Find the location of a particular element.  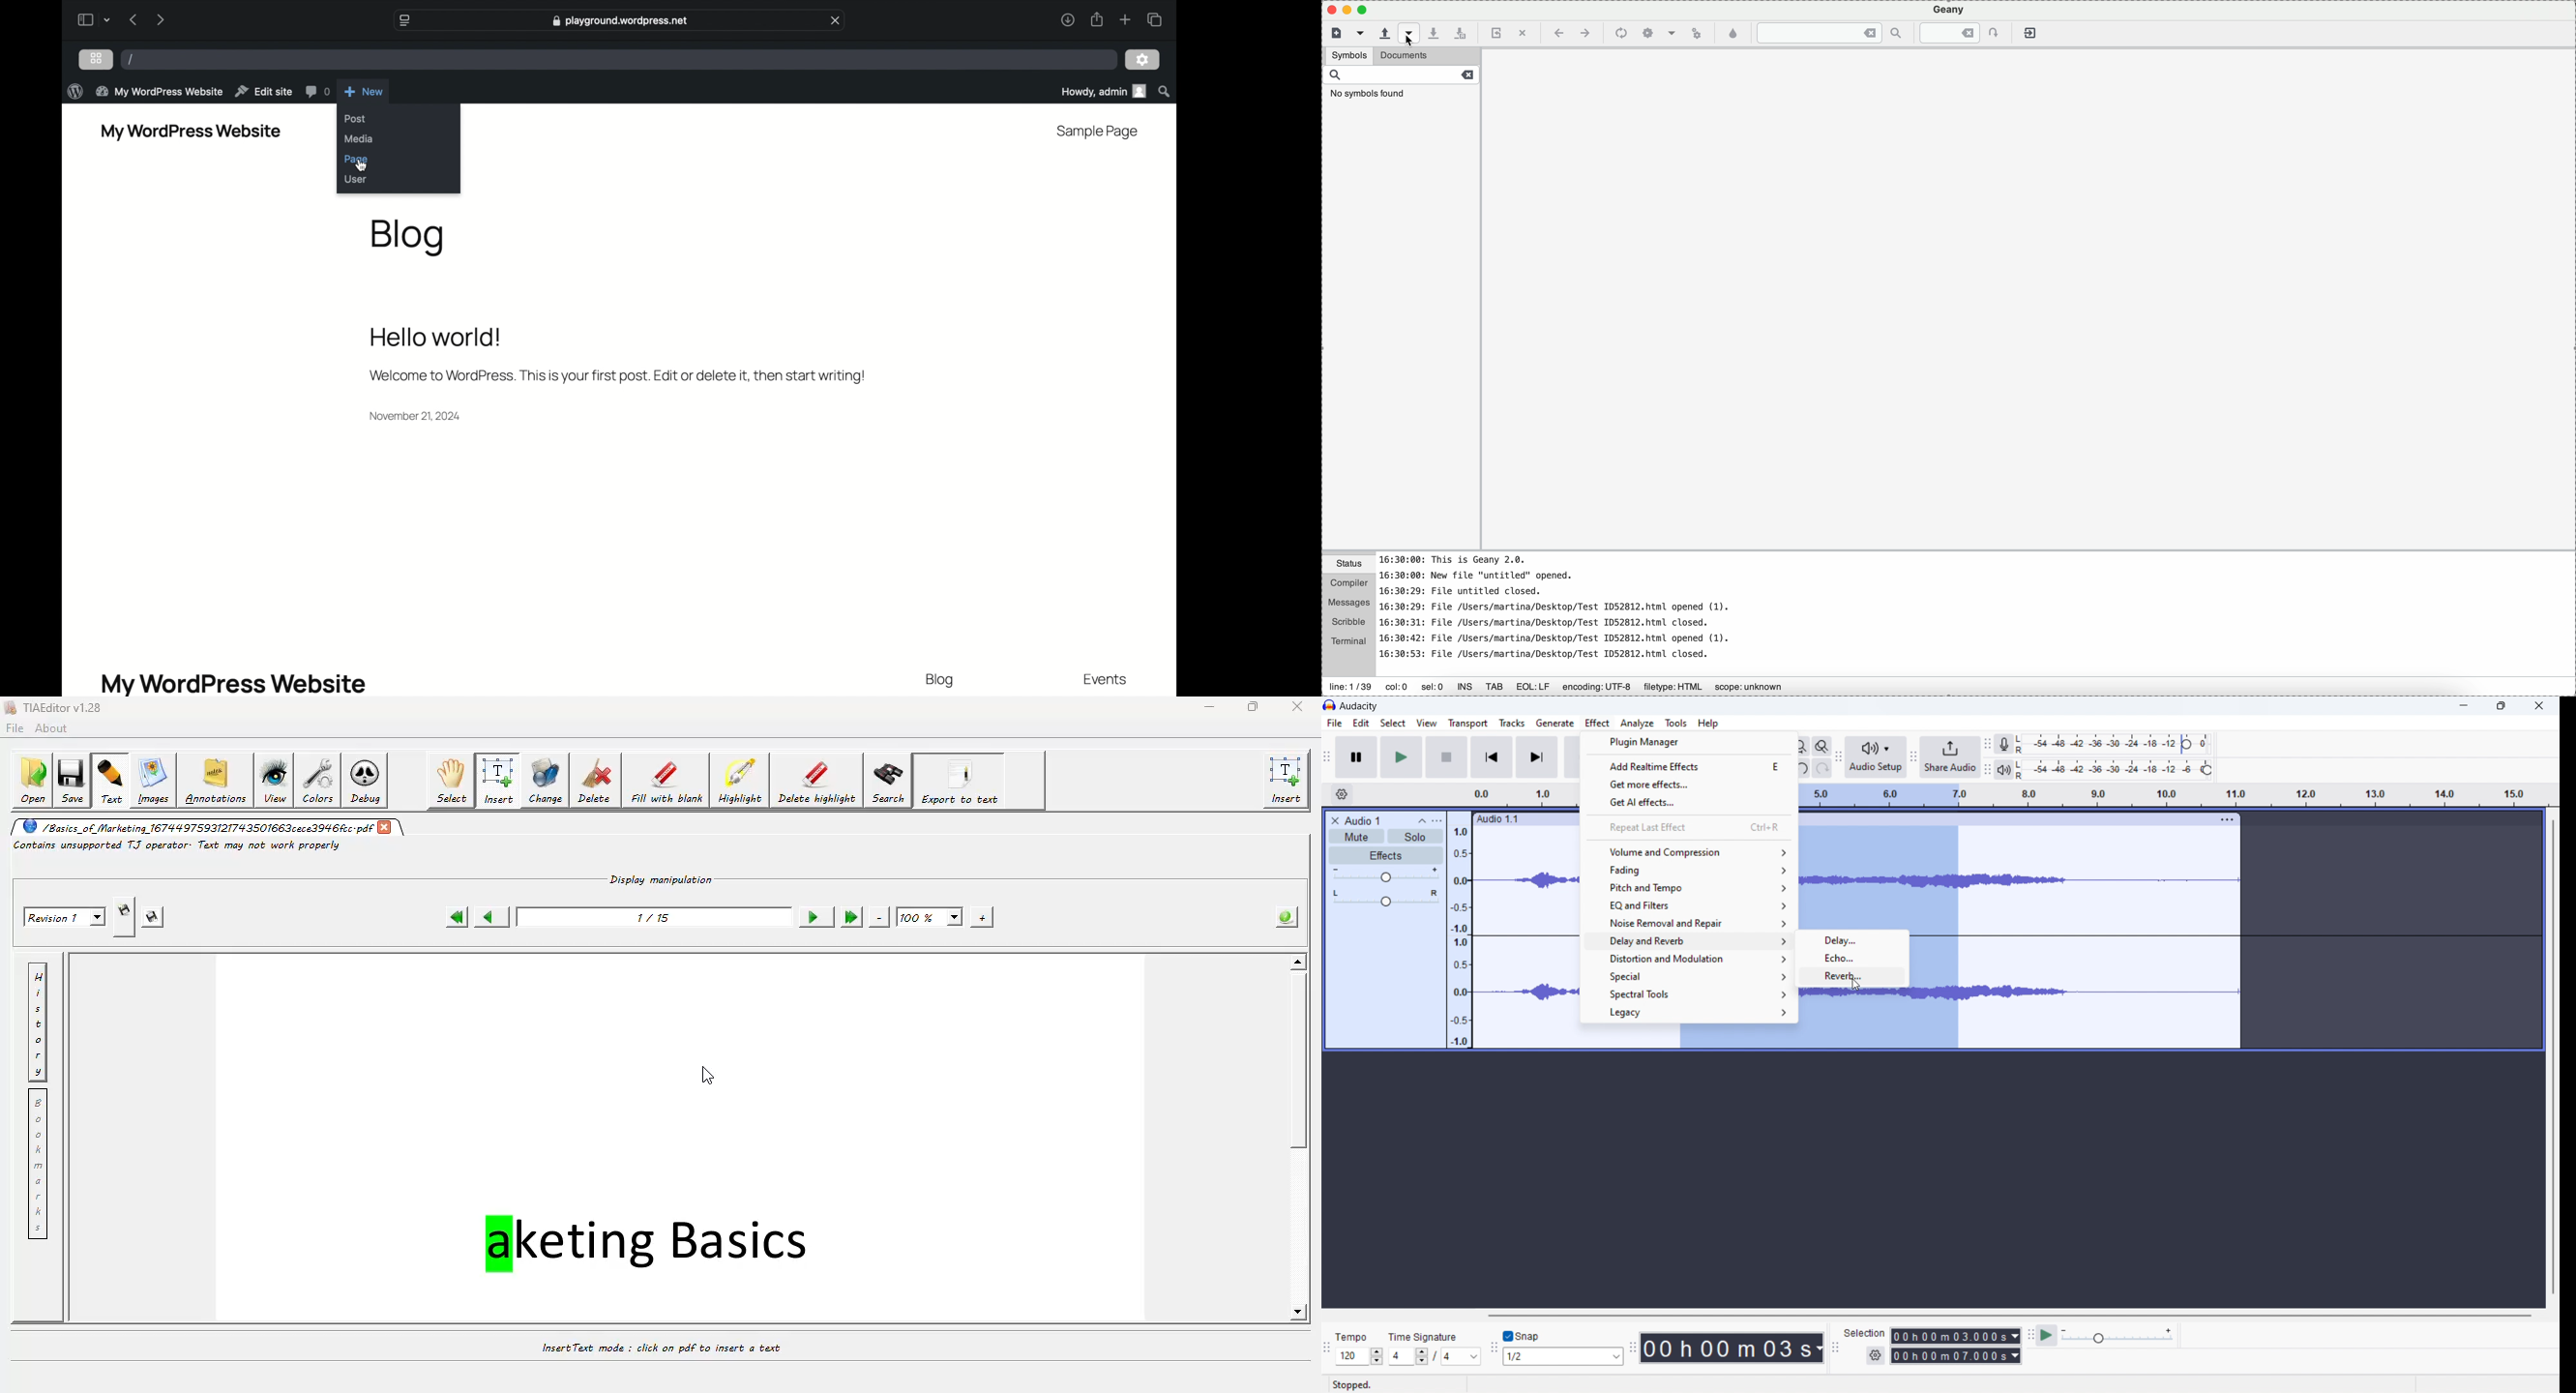

edit is located at coordinates (1361, 722).